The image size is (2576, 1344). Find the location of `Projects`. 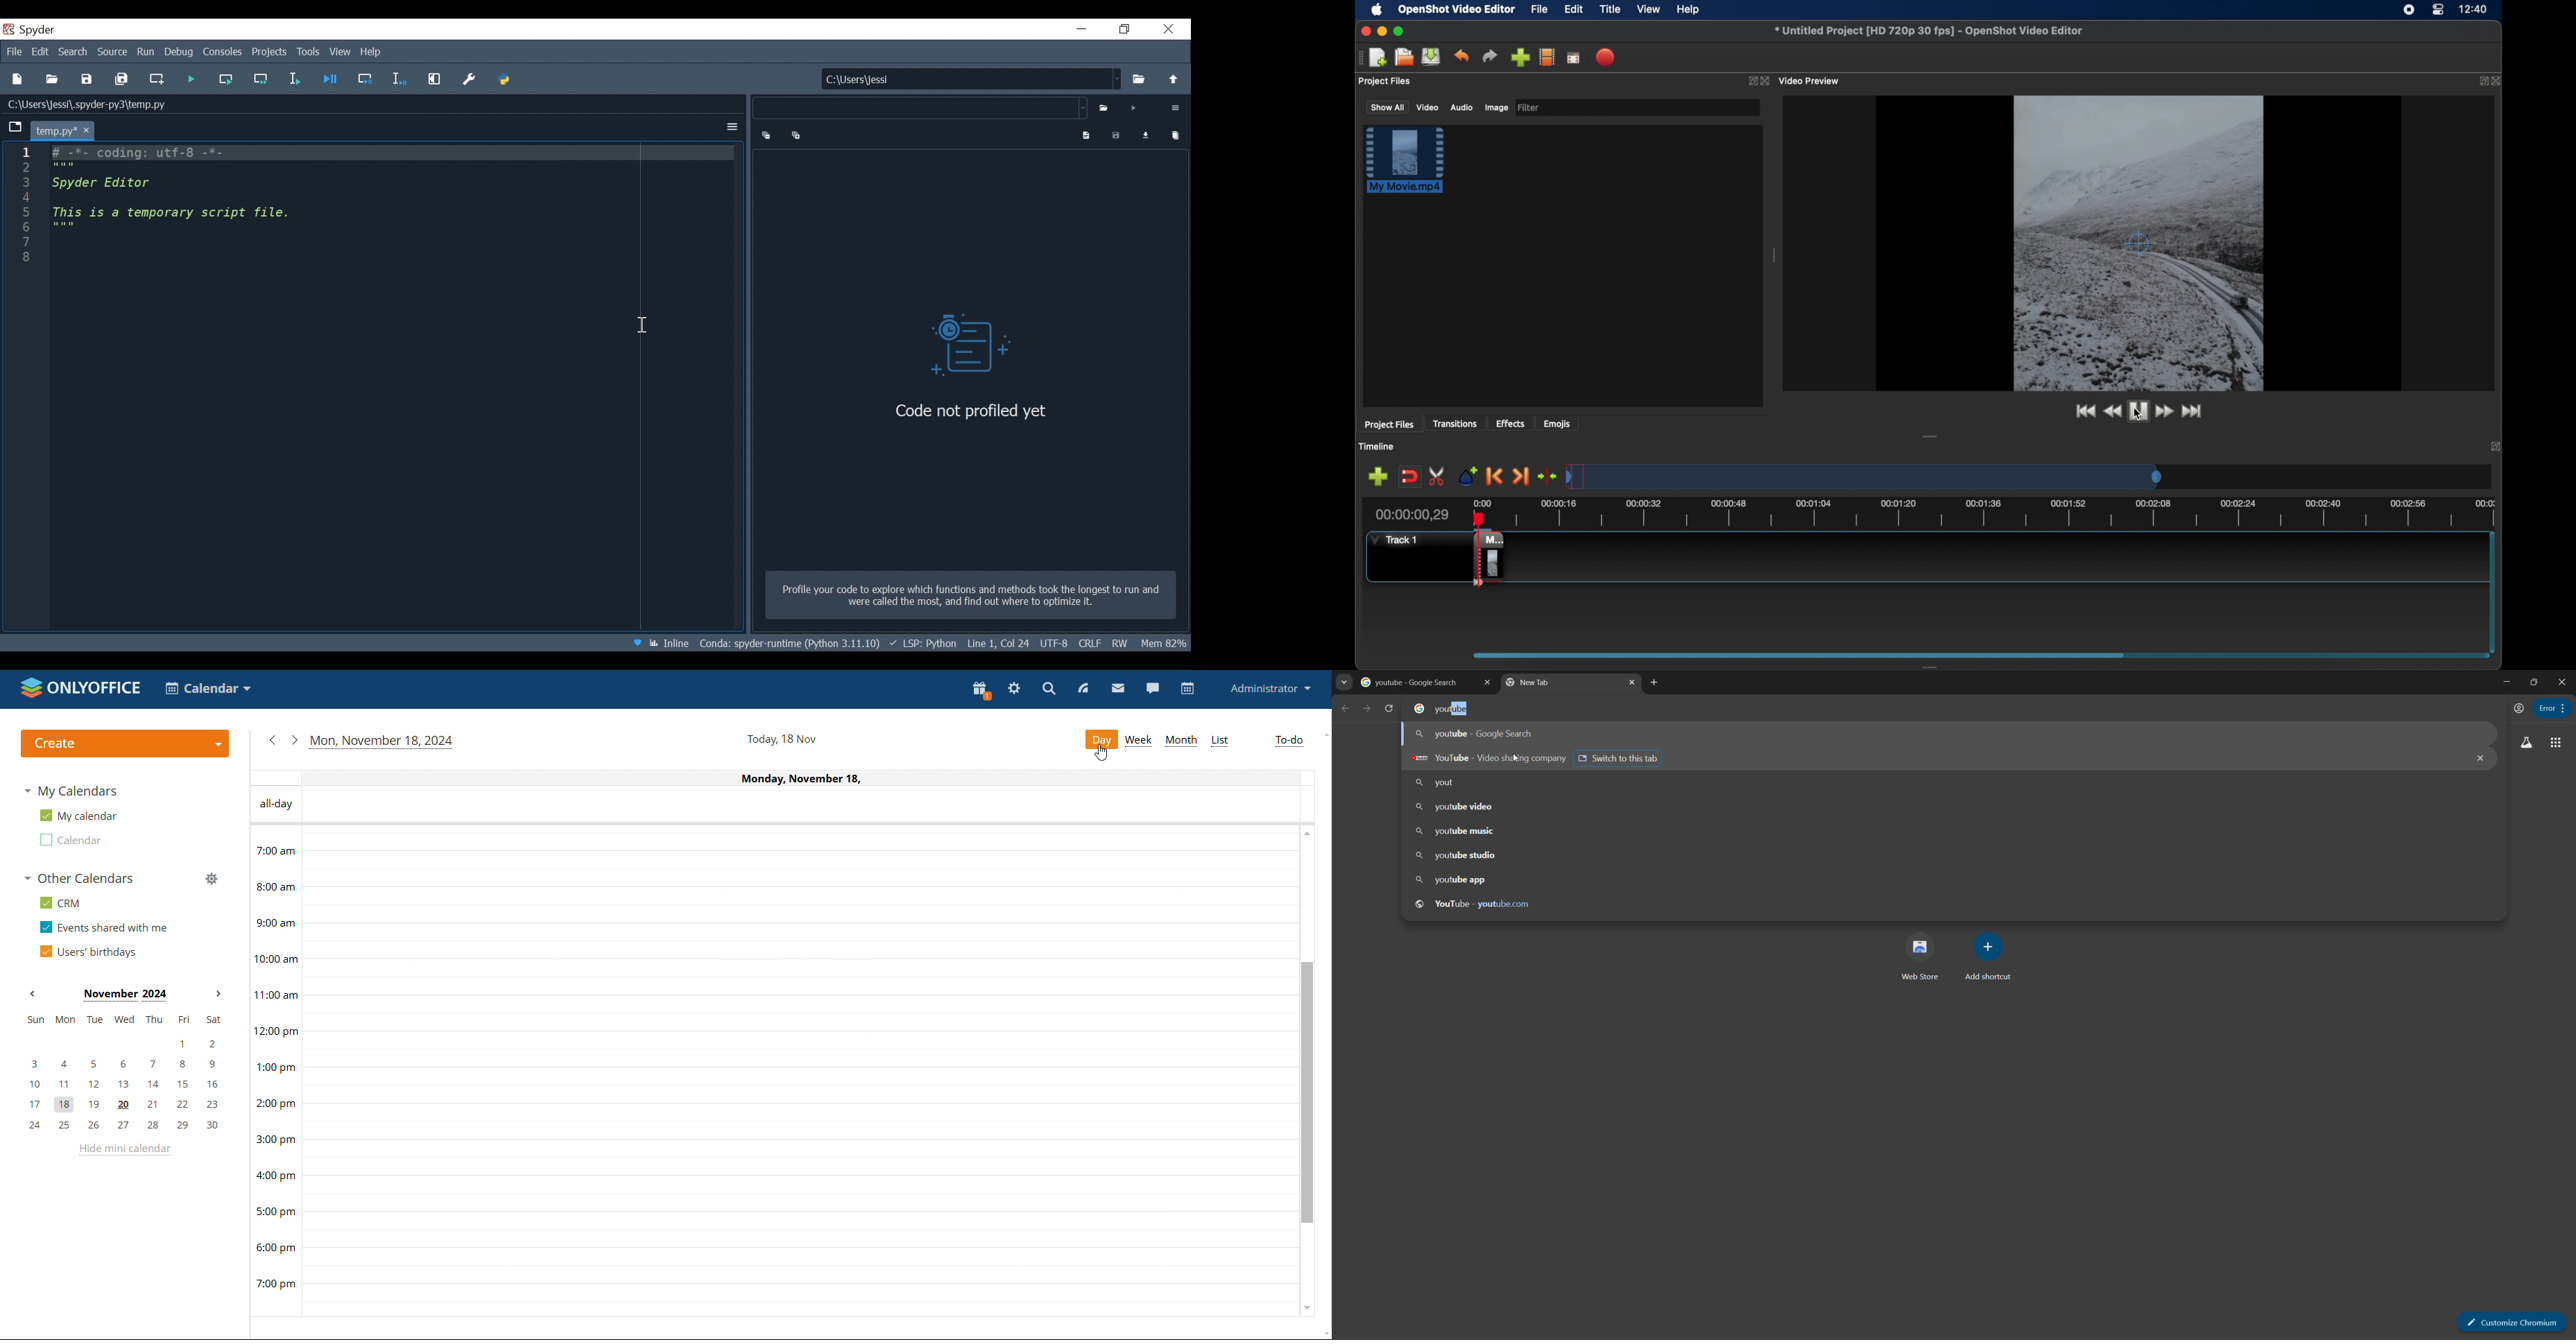

Projects is located at coordinates (270, 53).